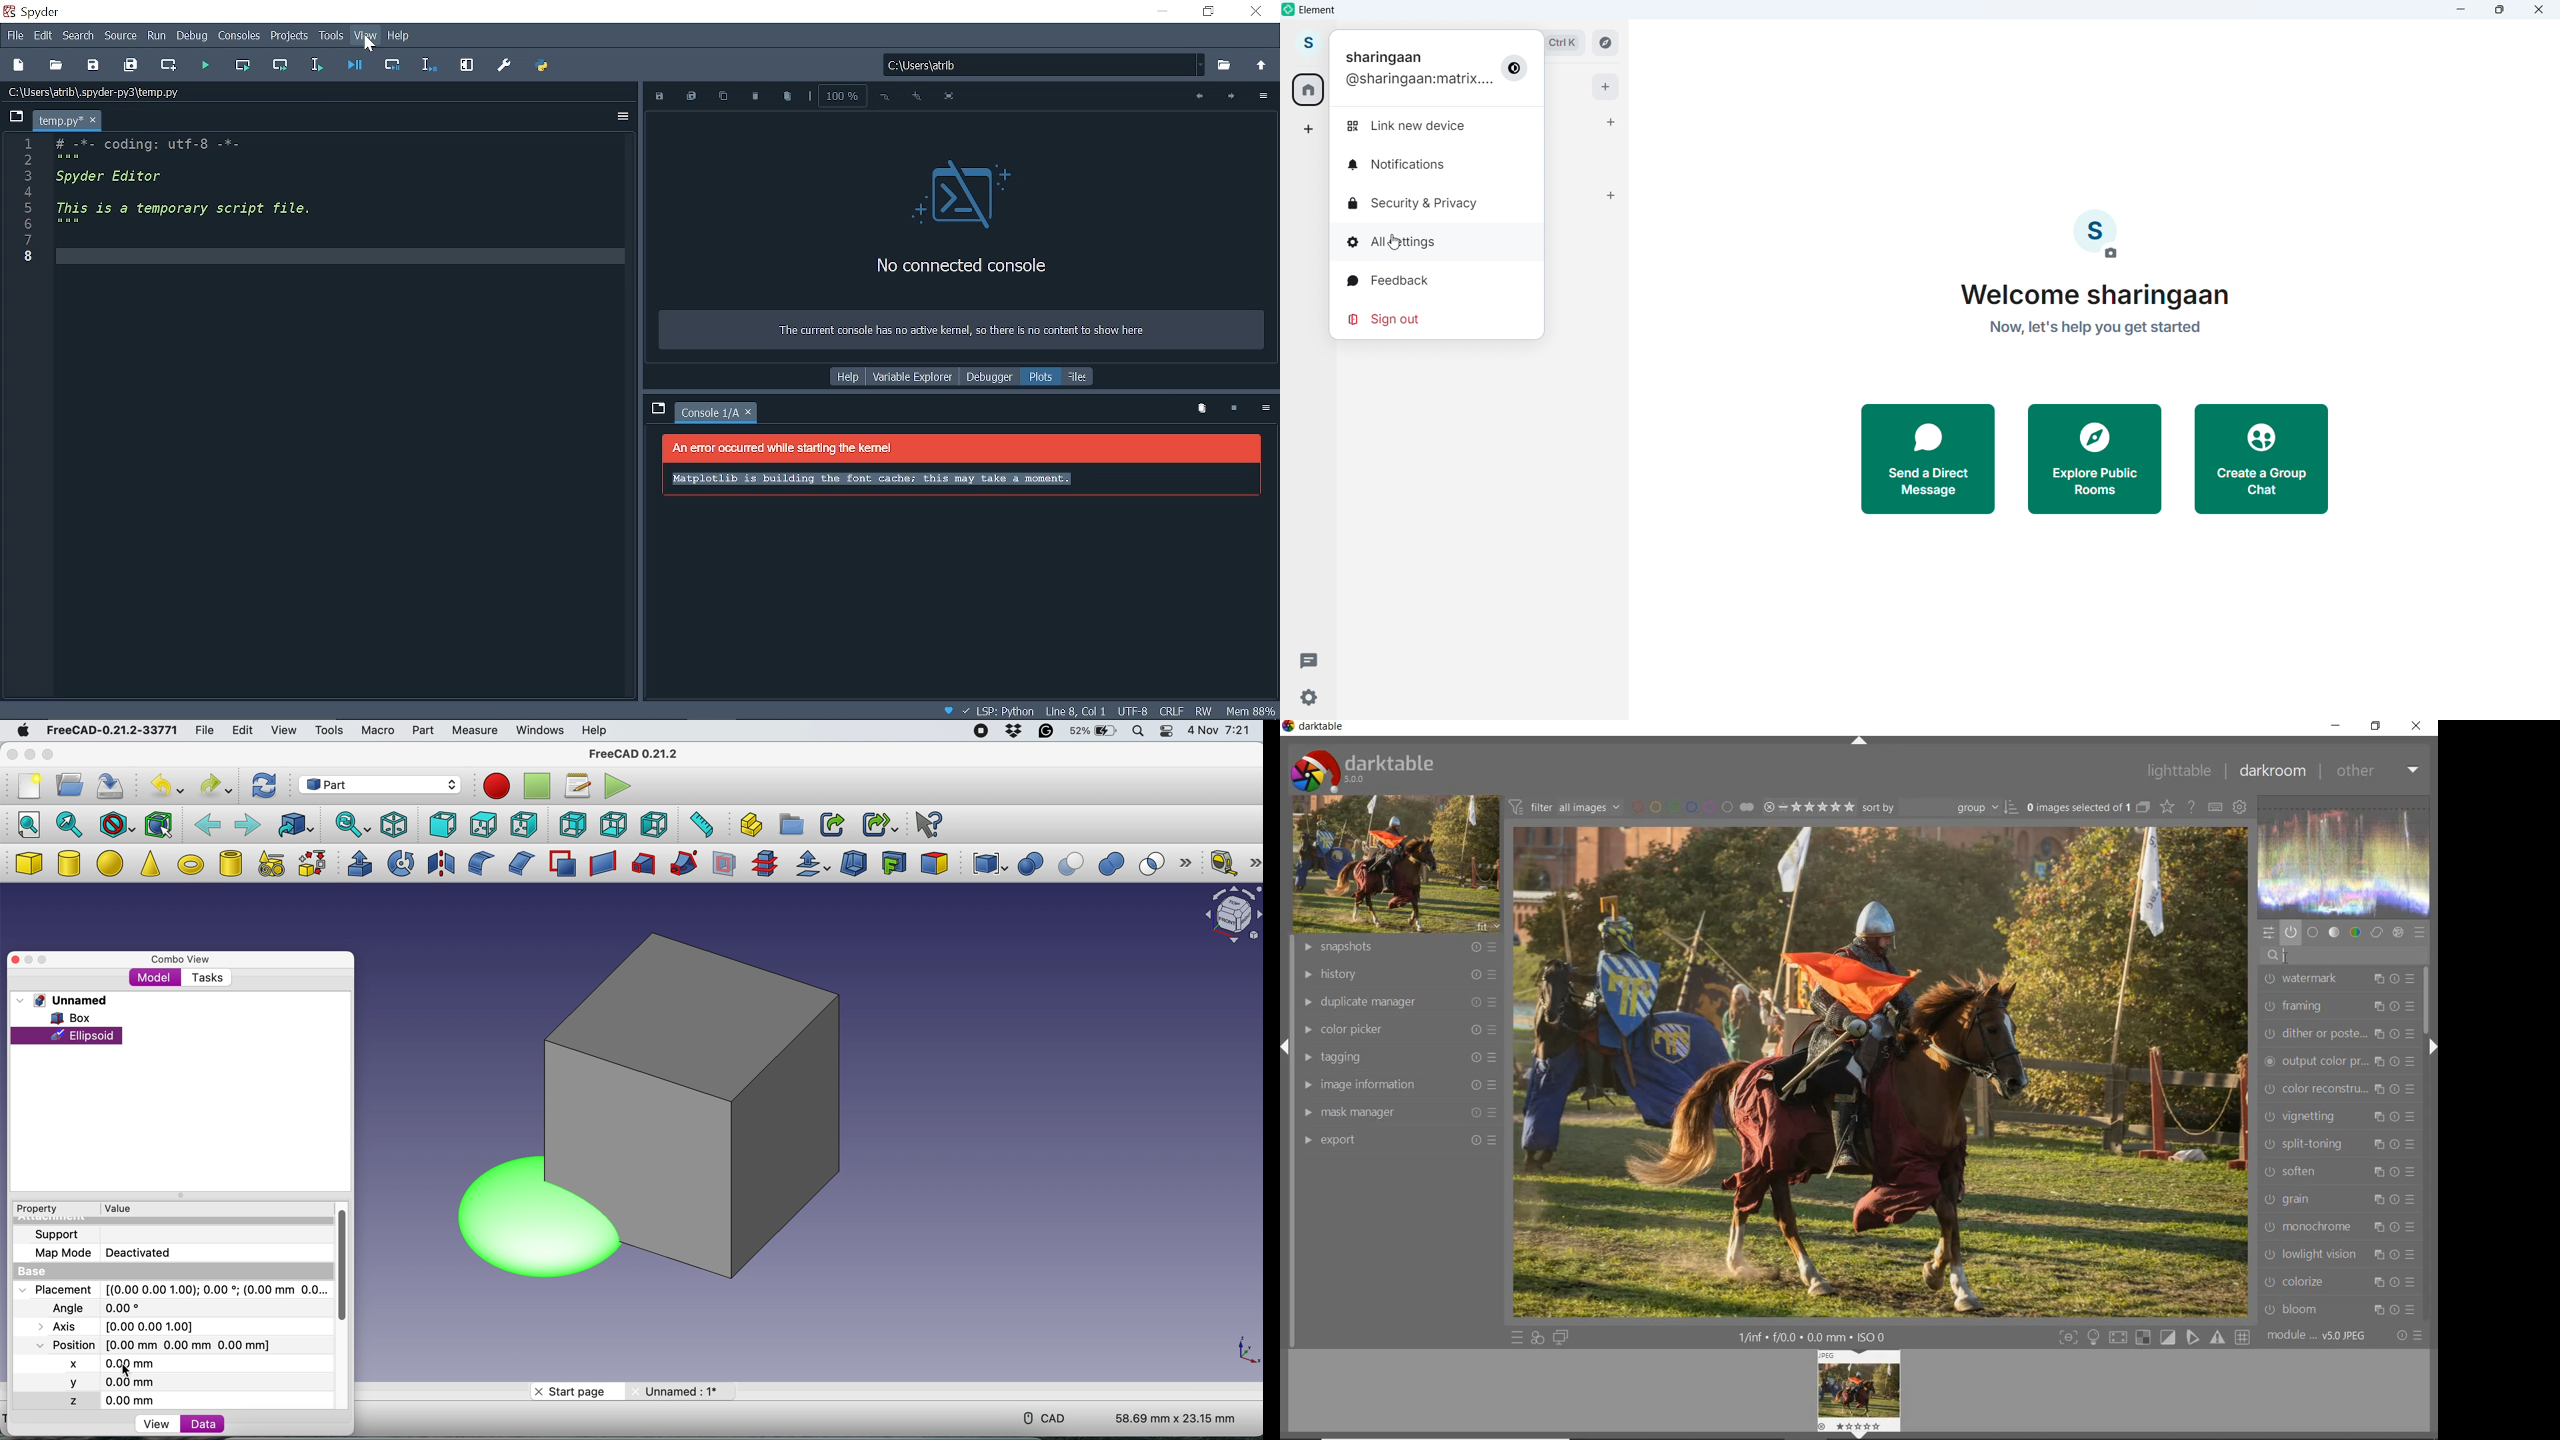  What do you see at coordinates (2337, 1034) in the screenshot?
I see `dither or paste` at bounding box center [2337, 1034].